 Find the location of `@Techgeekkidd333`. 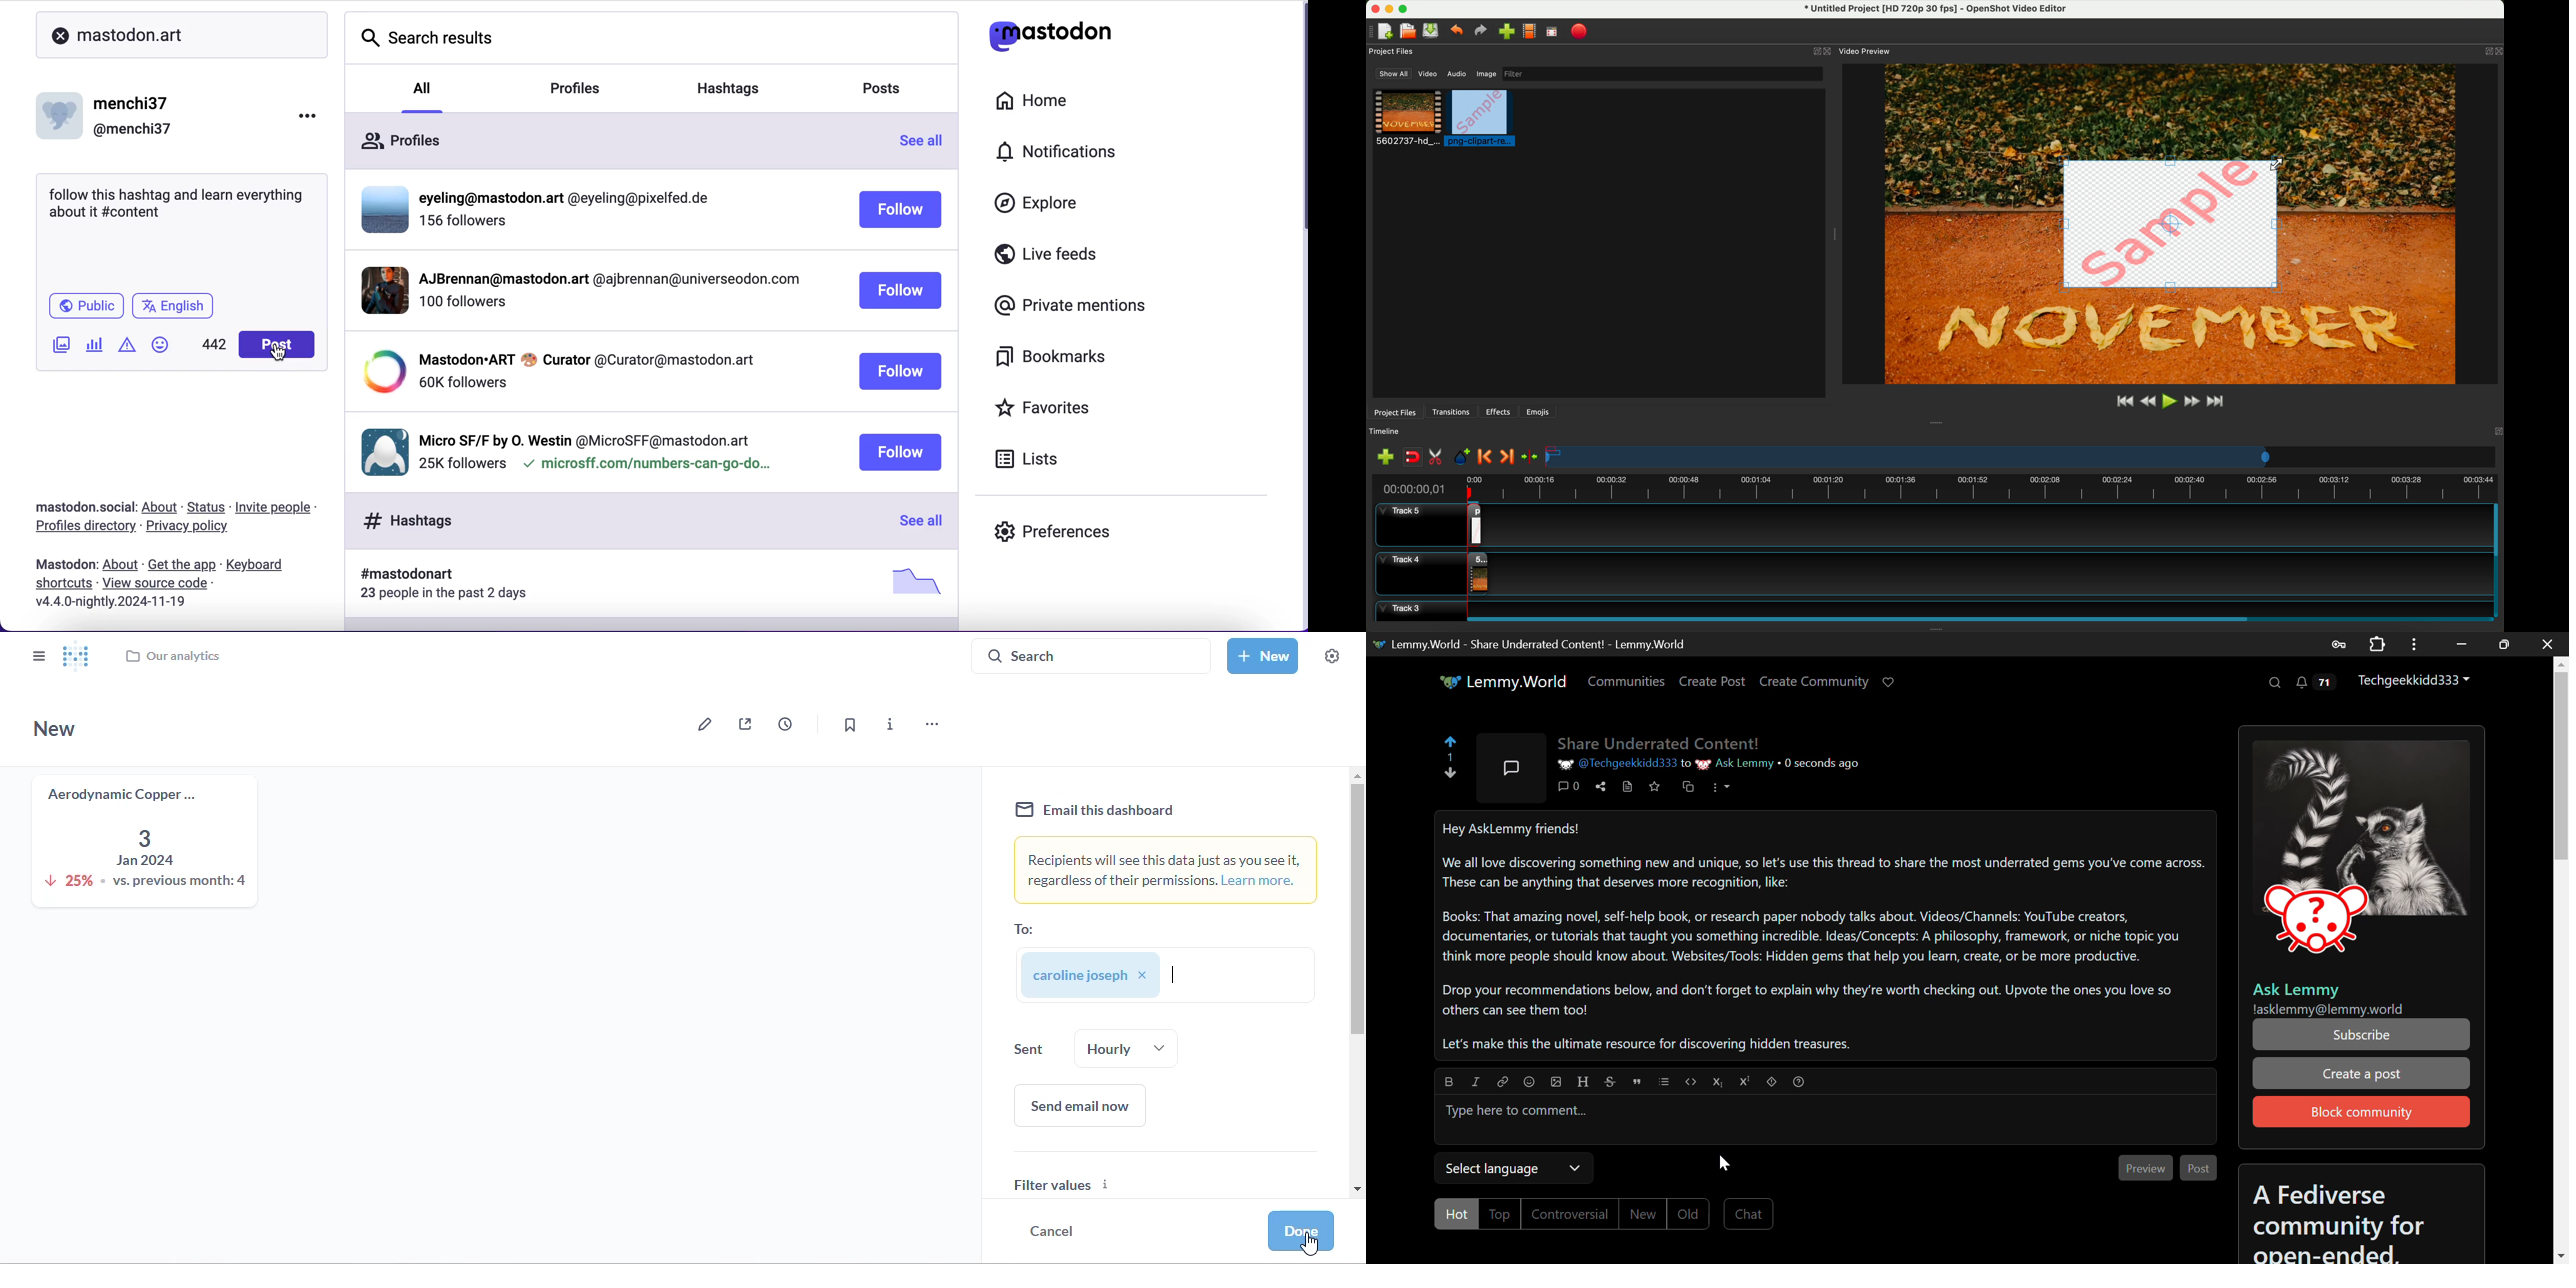

@Techgeekkidd333 is located at coordinates (1617, 763).